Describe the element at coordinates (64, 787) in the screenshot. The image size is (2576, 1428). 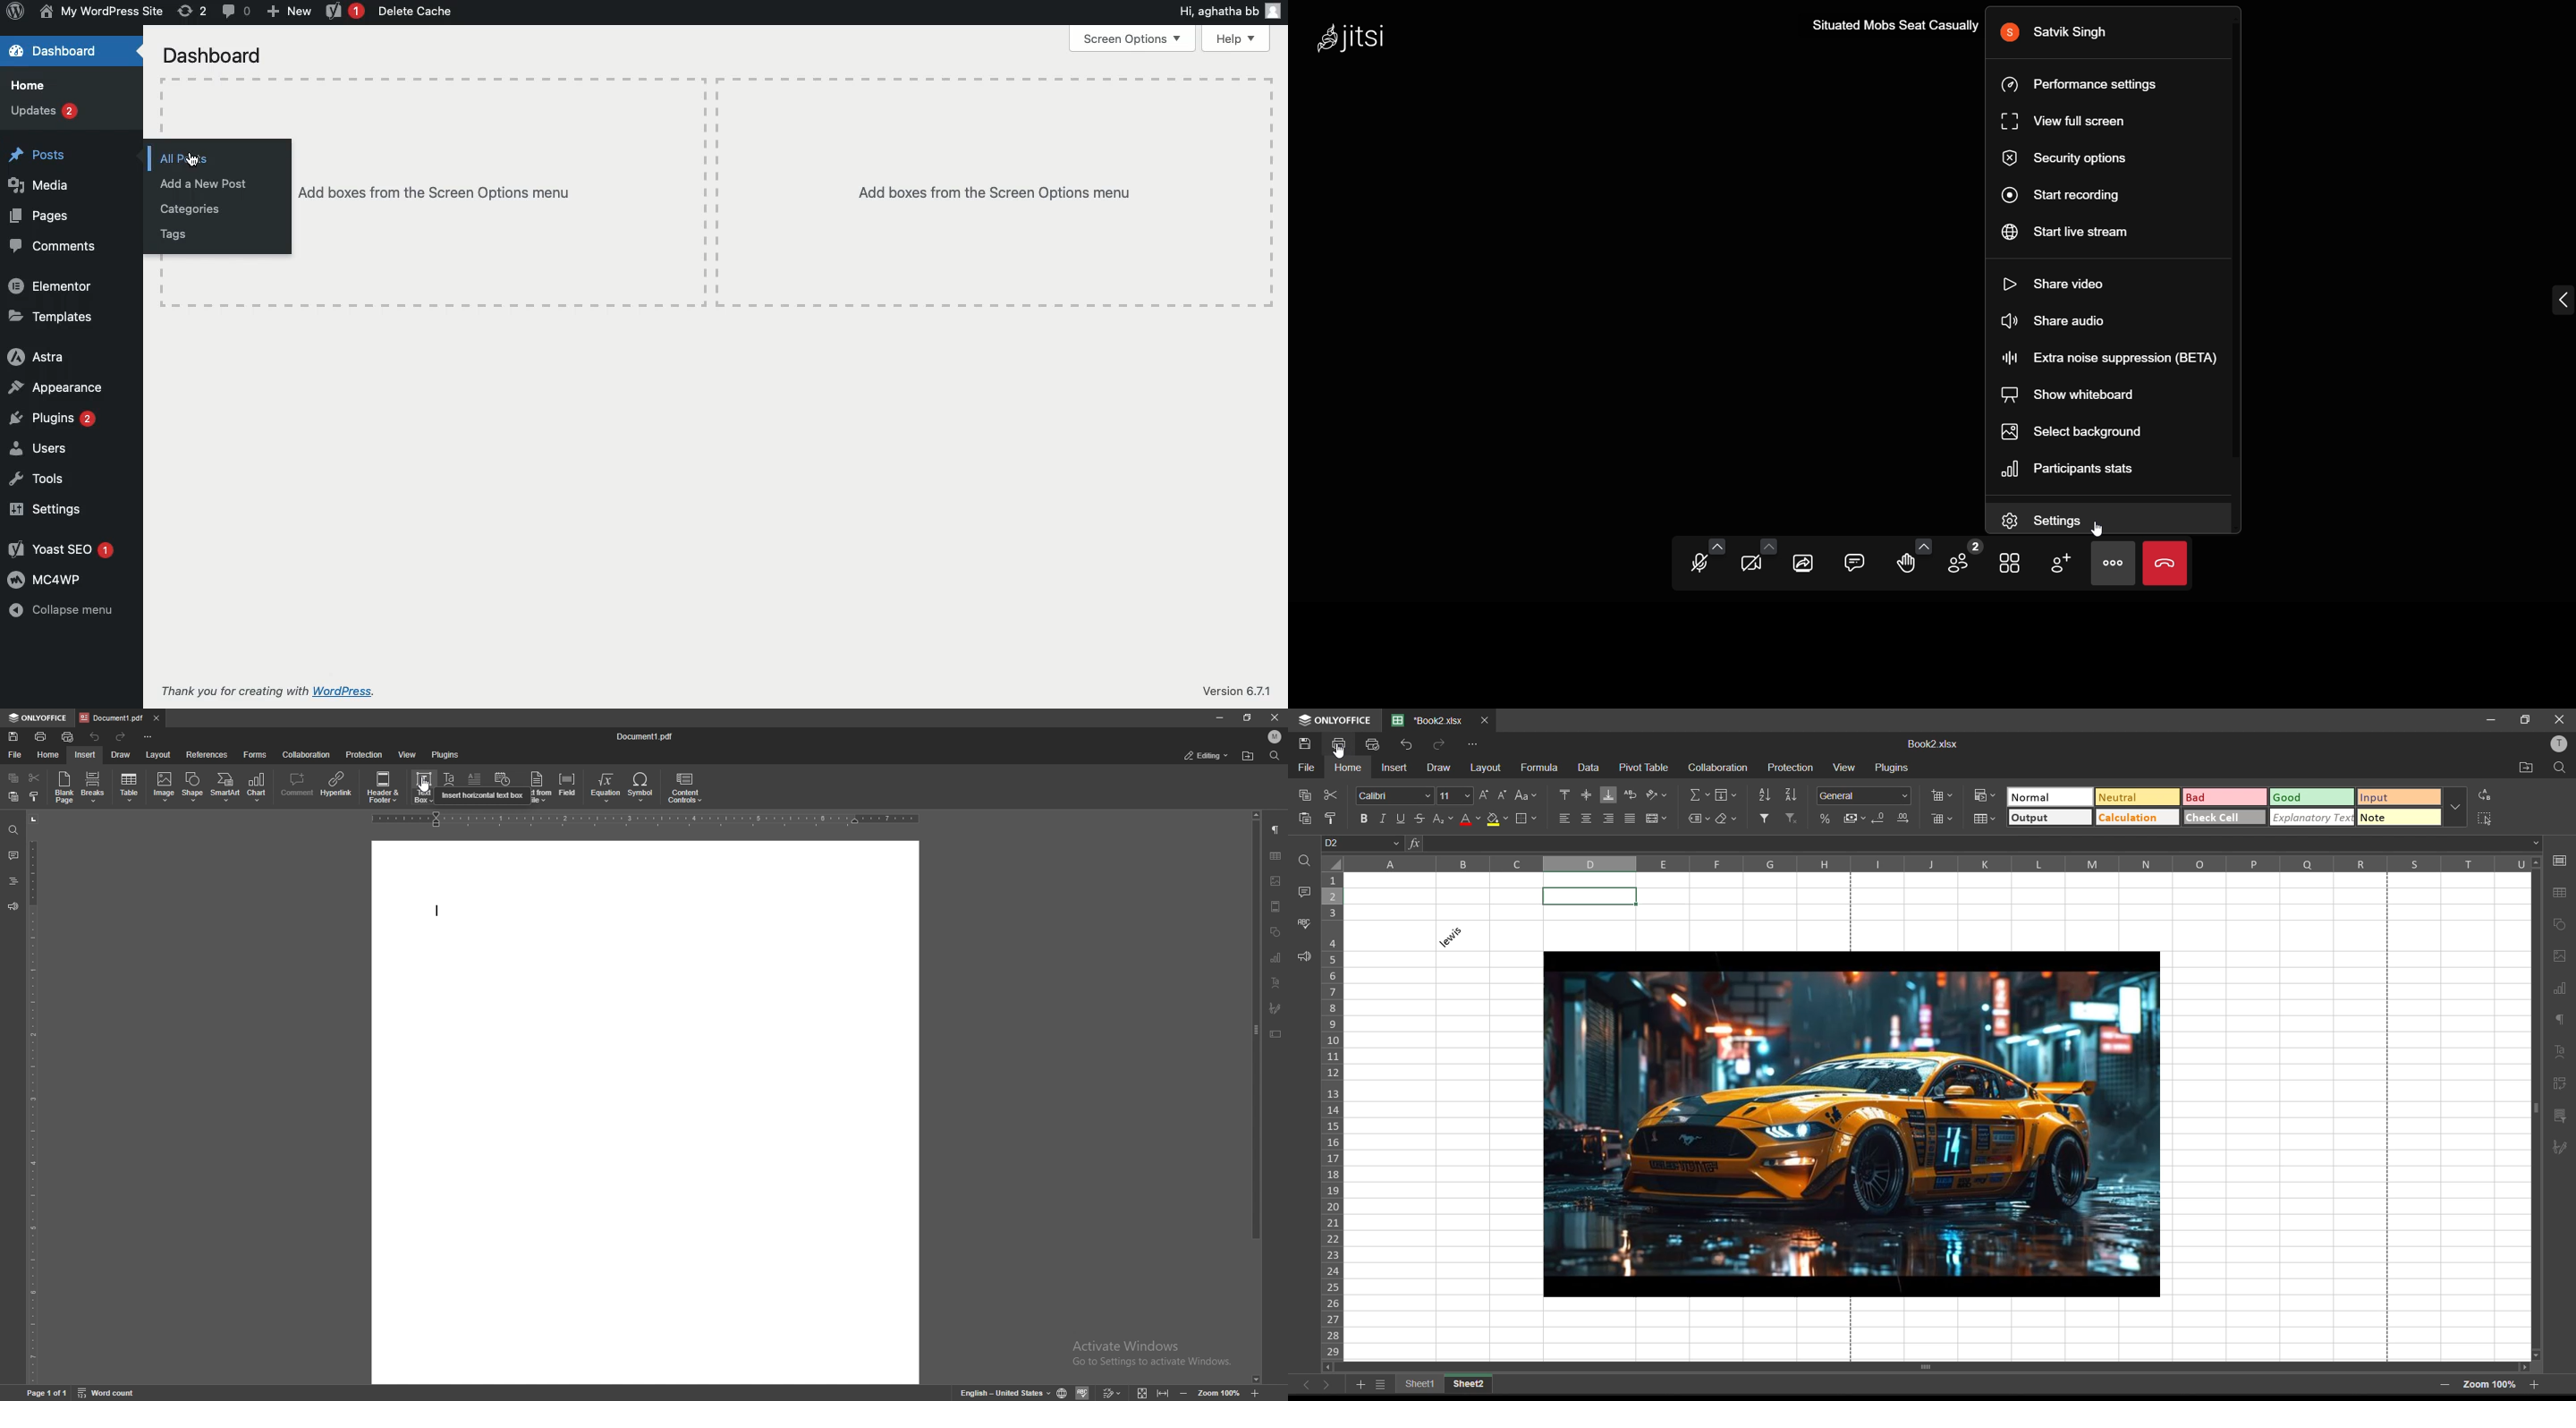
I see `blank page` at that location.